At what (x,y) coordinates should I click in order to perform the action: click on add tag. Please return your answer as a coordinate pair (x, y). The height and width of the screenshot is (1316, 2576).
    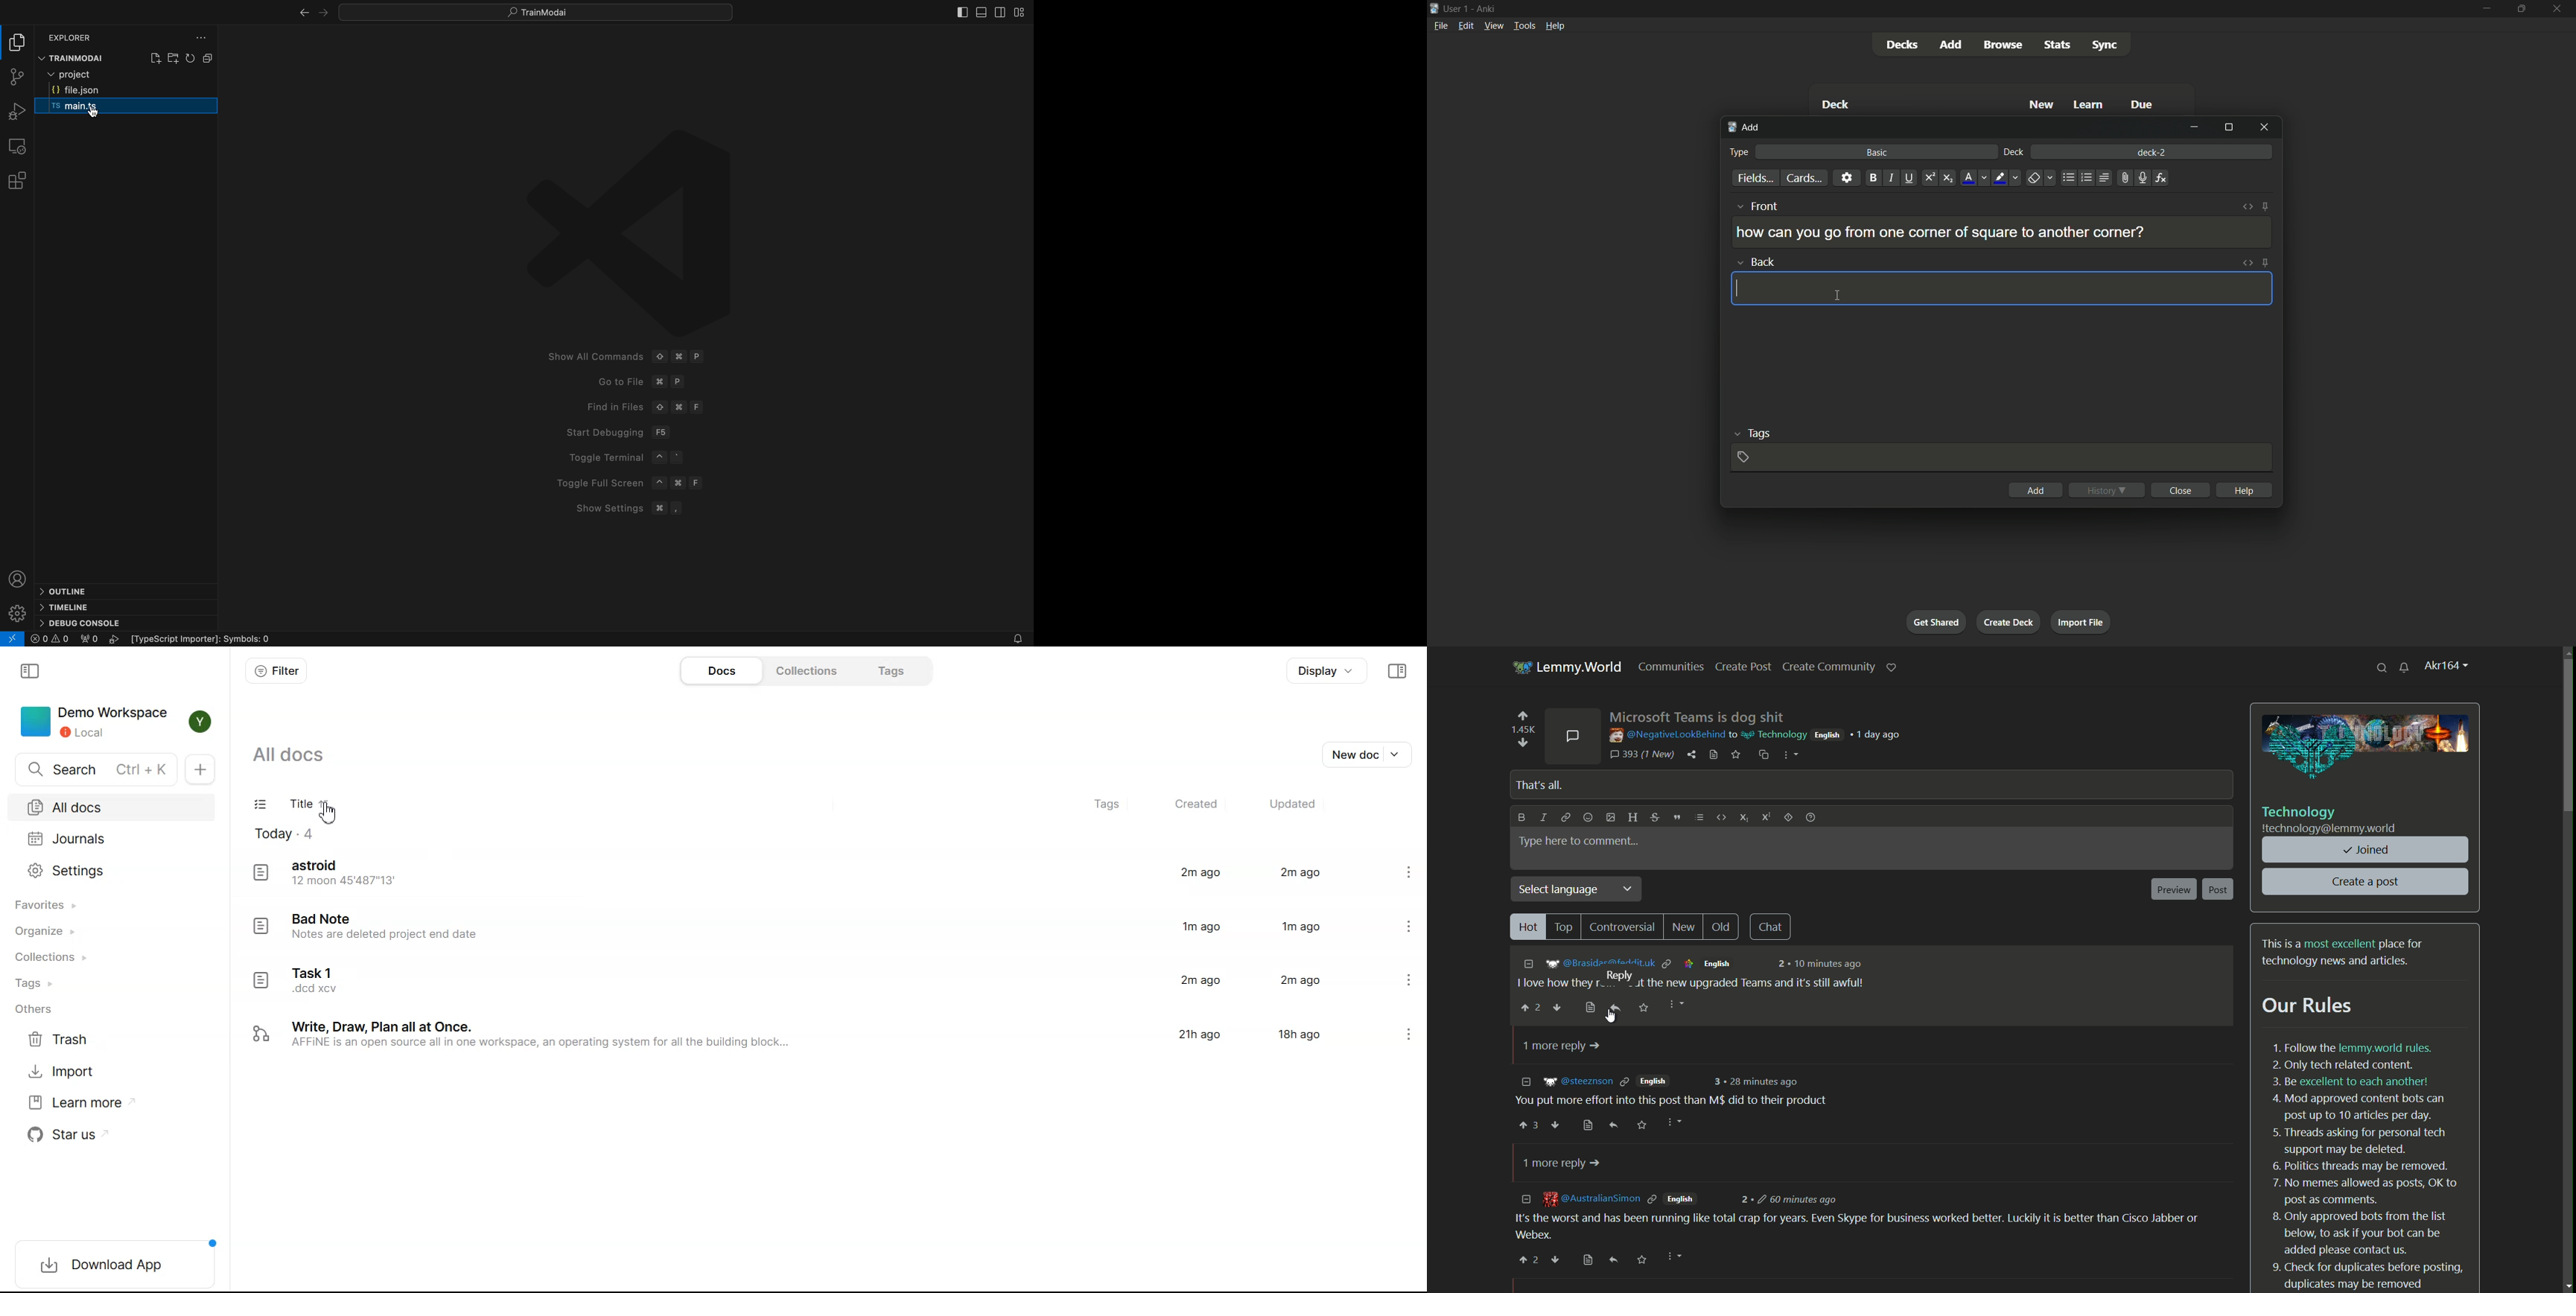
    Looking at the image, I should click on (1745, 457).